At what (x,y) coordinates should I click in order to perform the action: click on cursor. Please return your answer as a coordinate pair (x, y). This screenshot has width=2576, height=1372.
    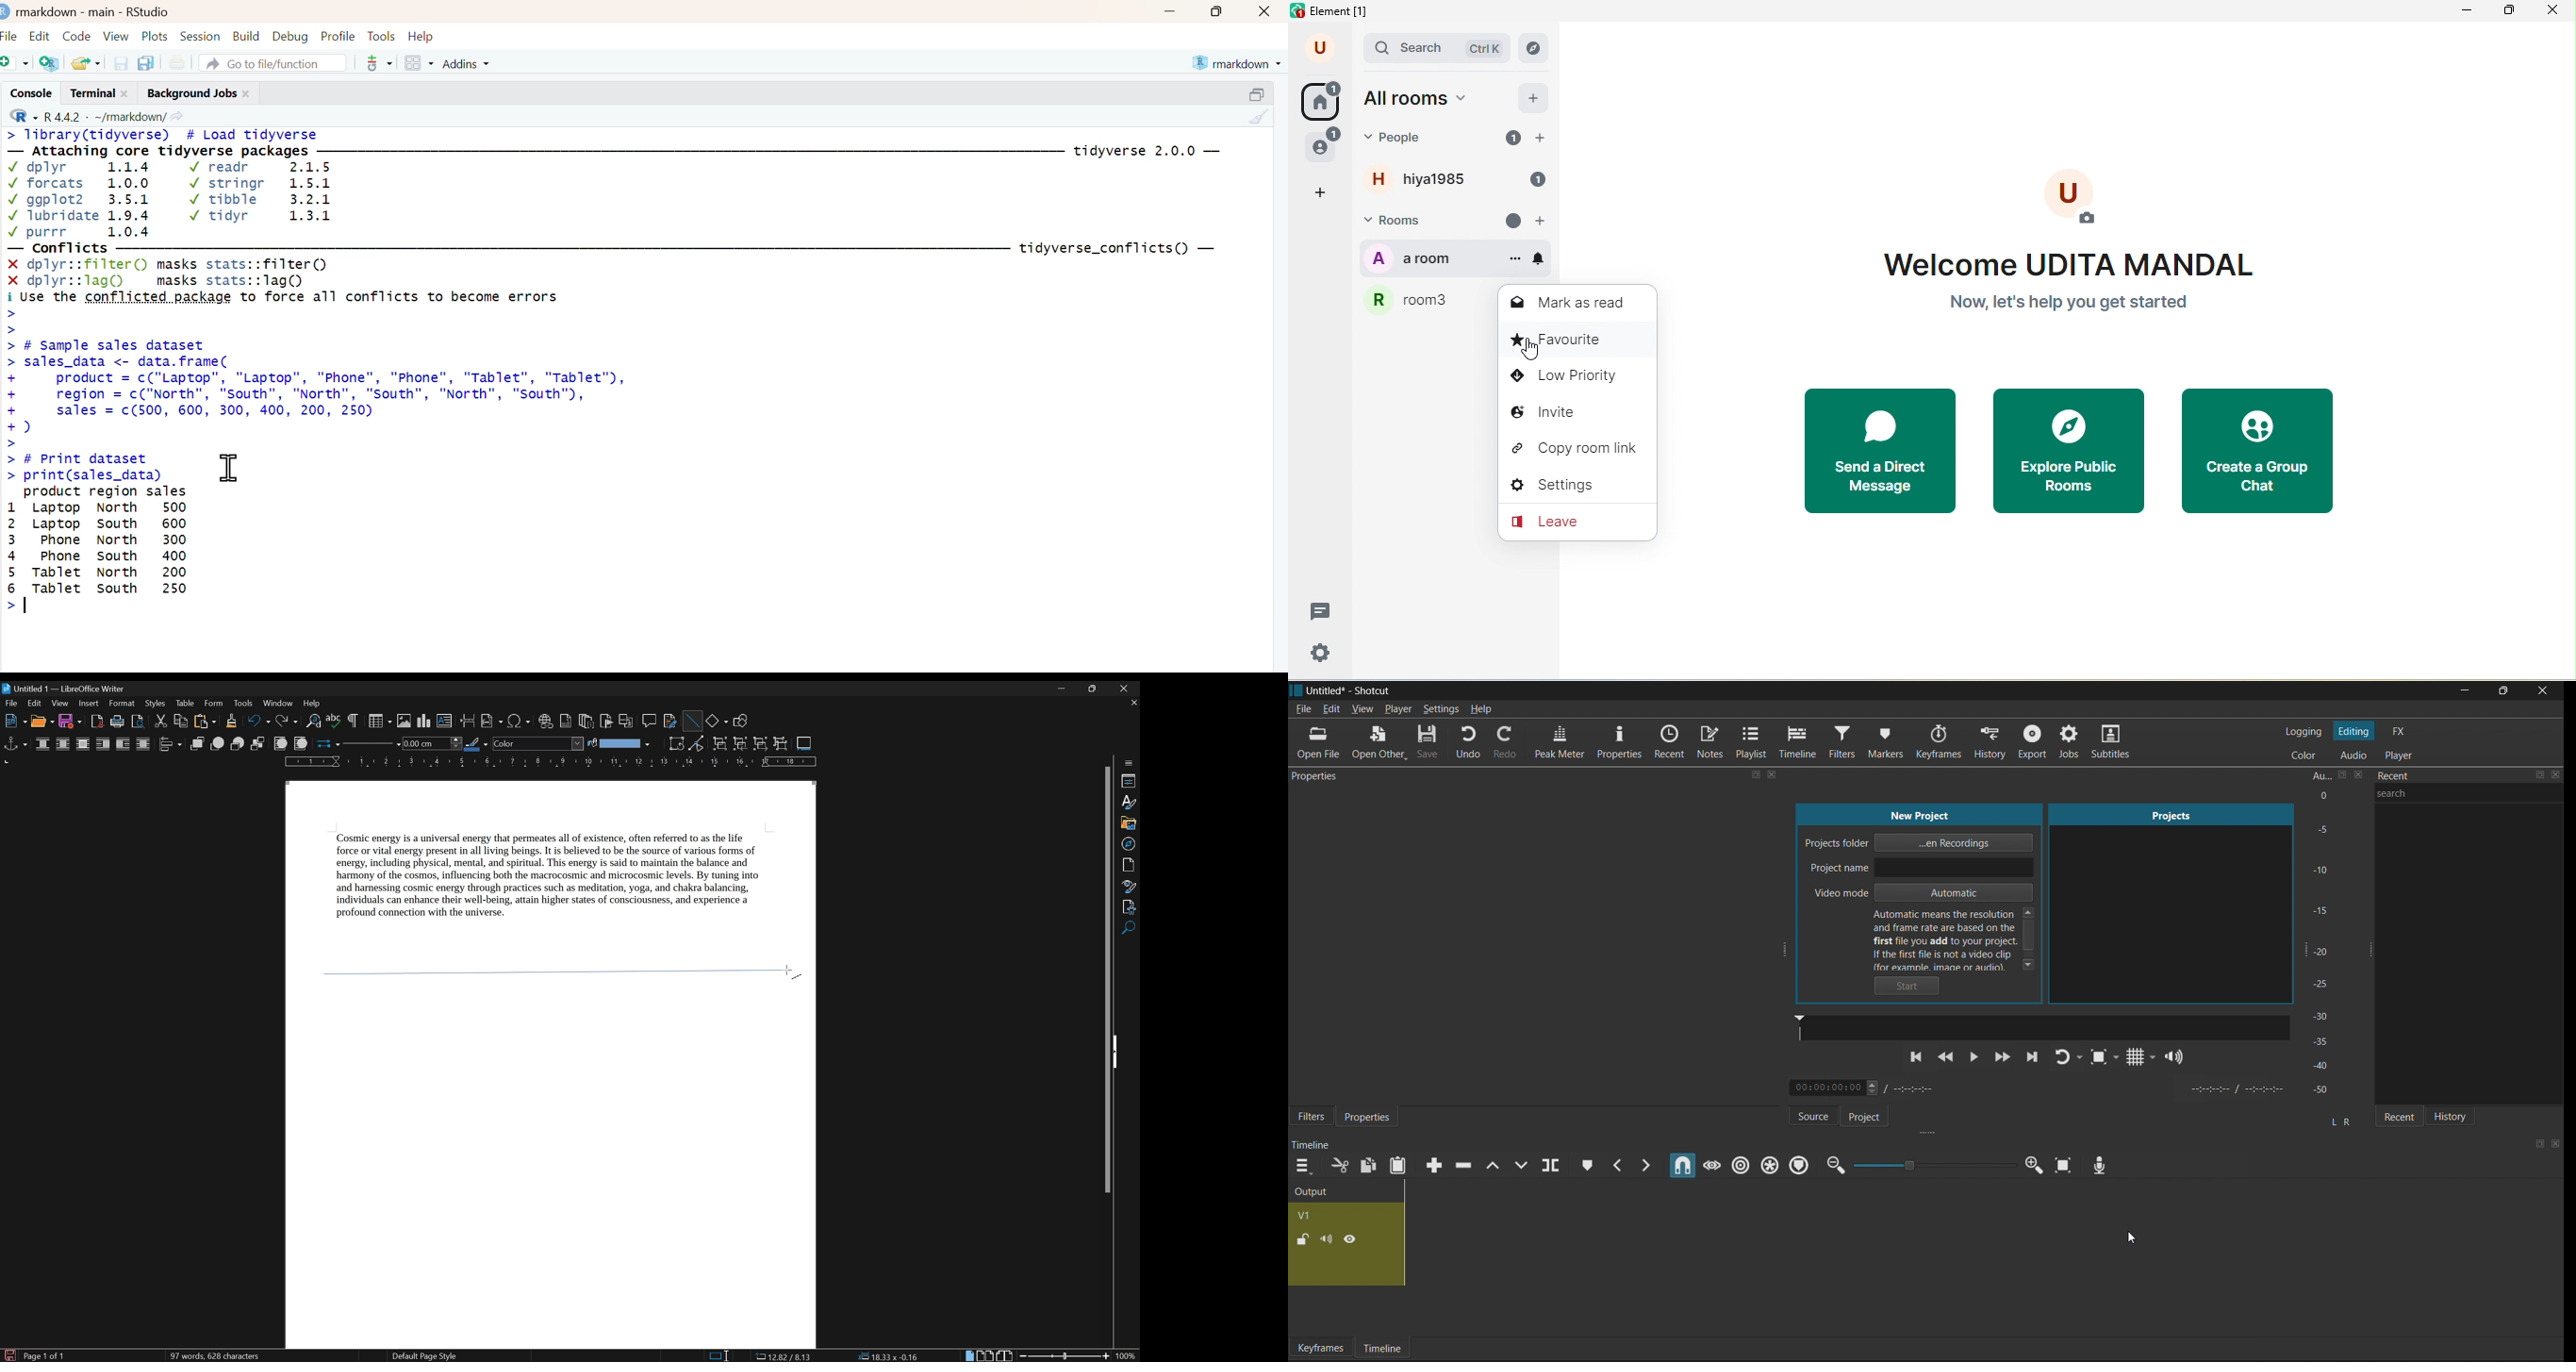
    Looking at the image, I should click on (2135, 1236).